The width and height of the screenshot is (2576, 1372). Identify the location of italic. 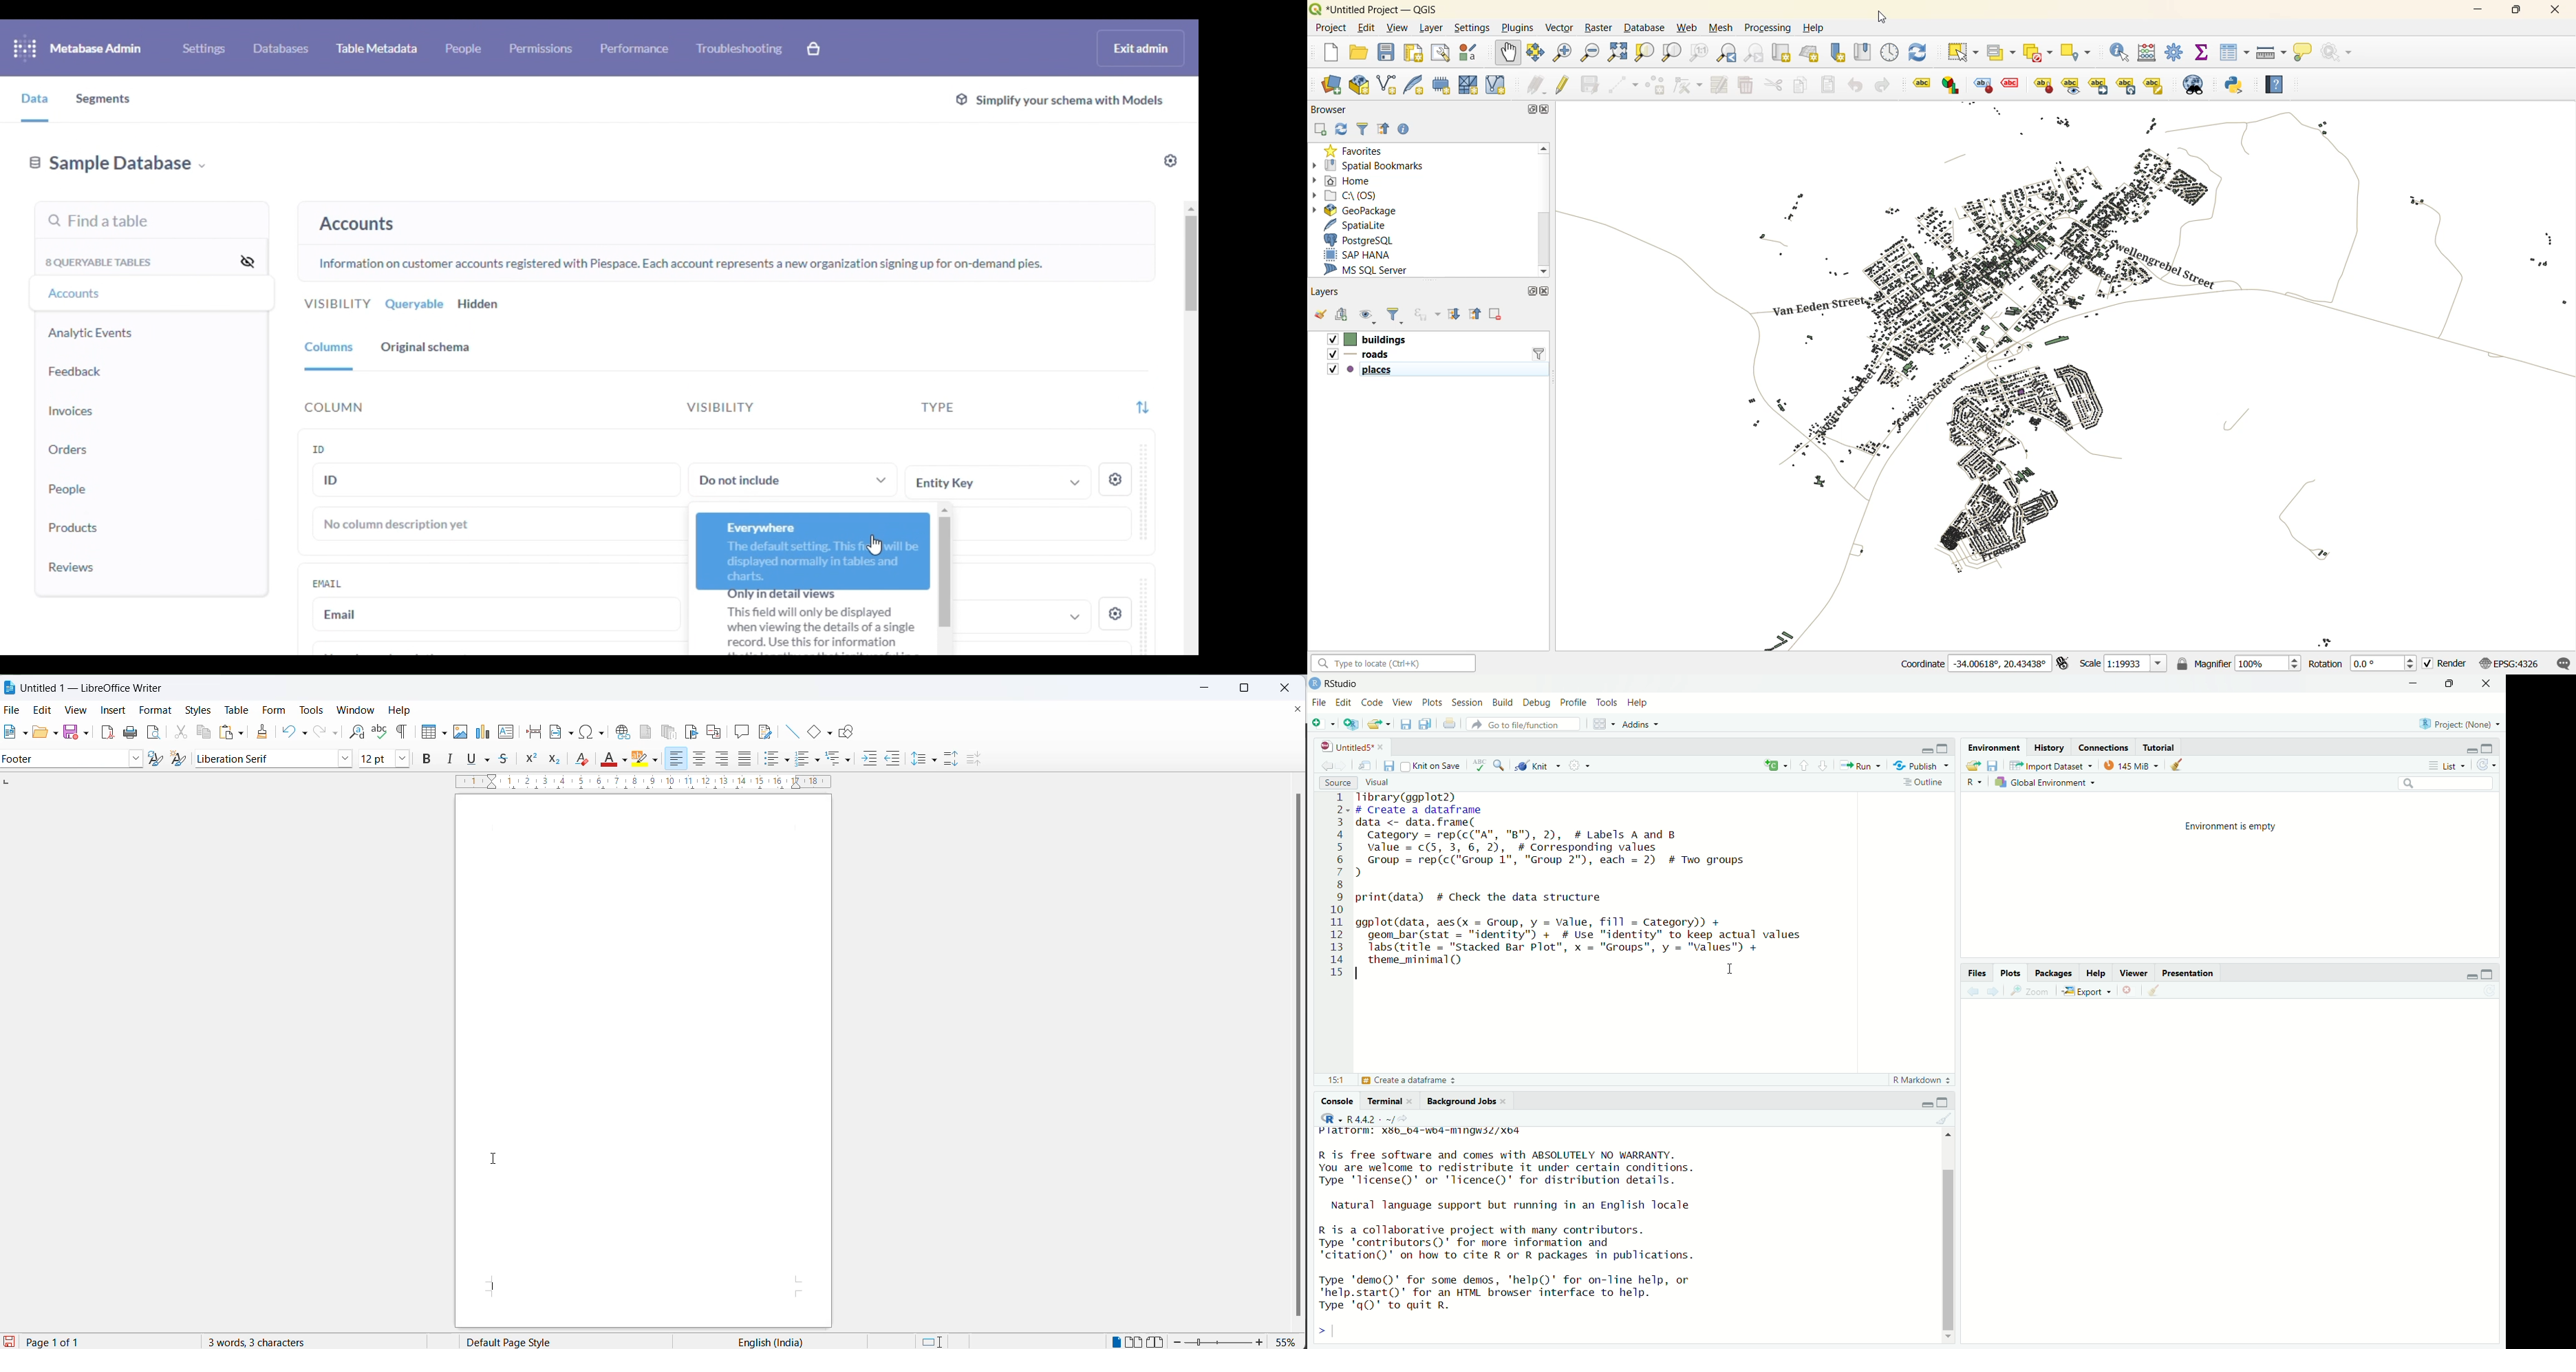
(451, 760).